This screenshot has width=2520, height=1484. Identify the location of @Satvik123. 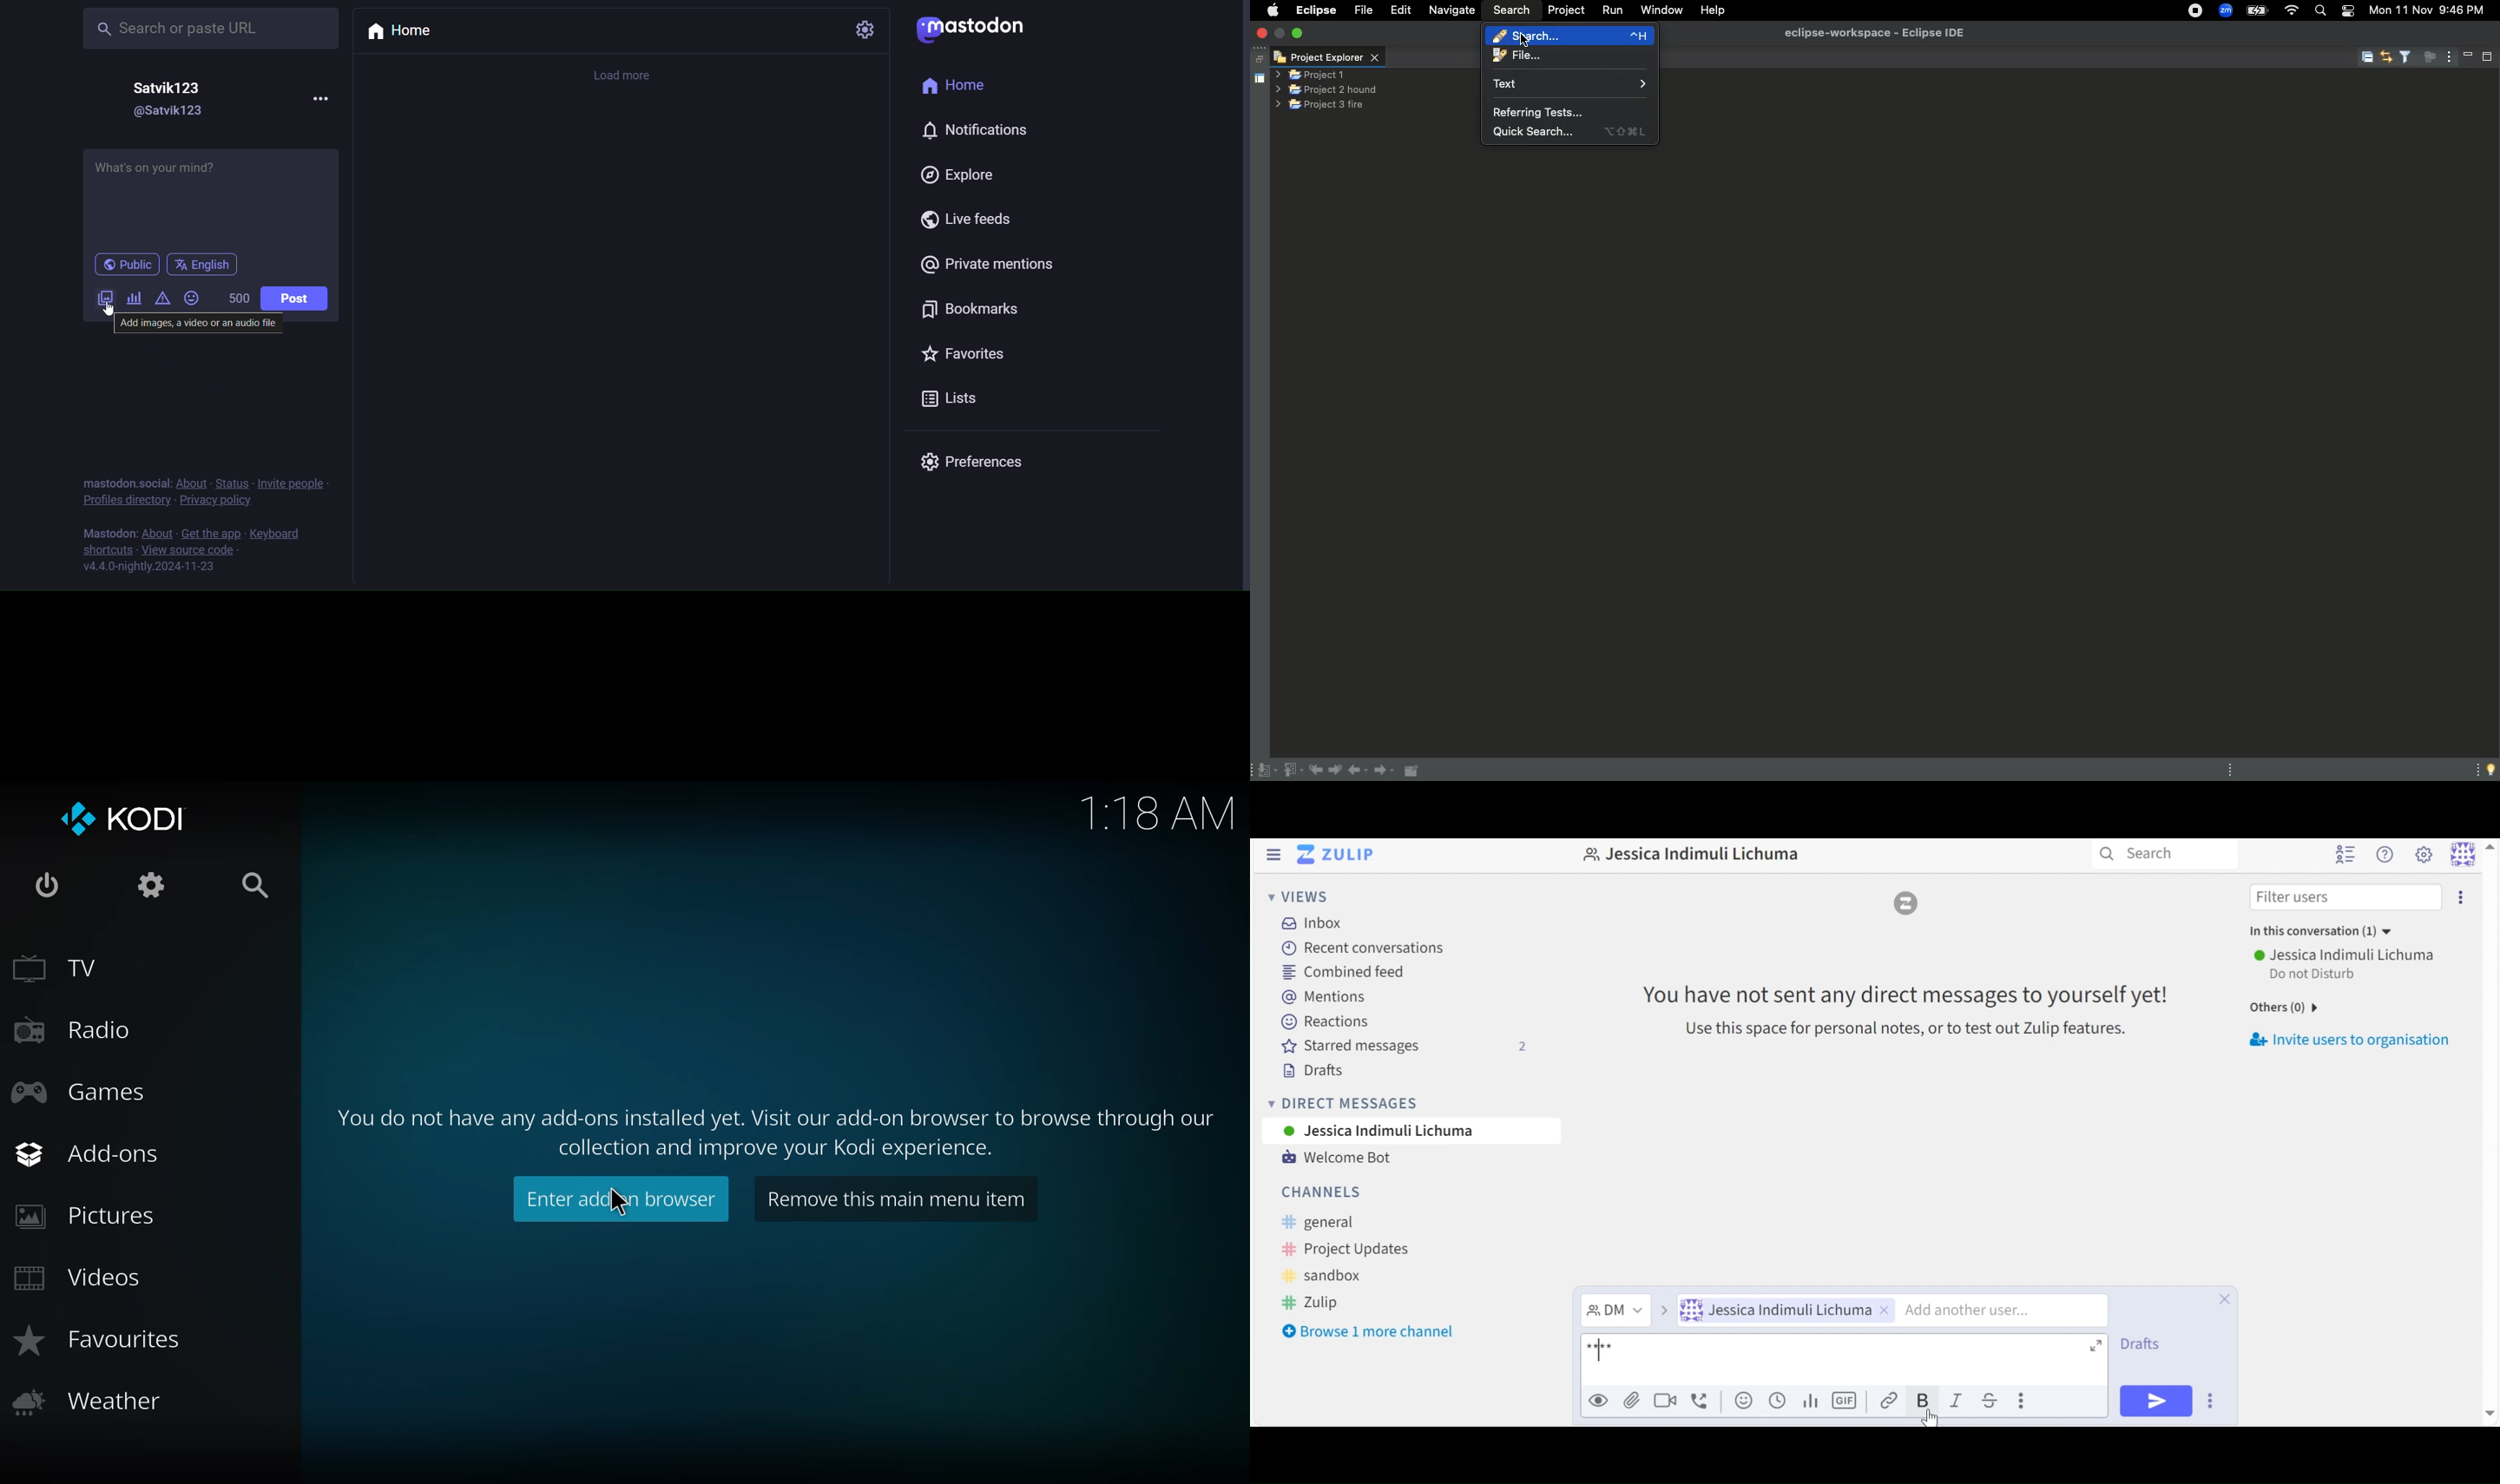
(176, 111).